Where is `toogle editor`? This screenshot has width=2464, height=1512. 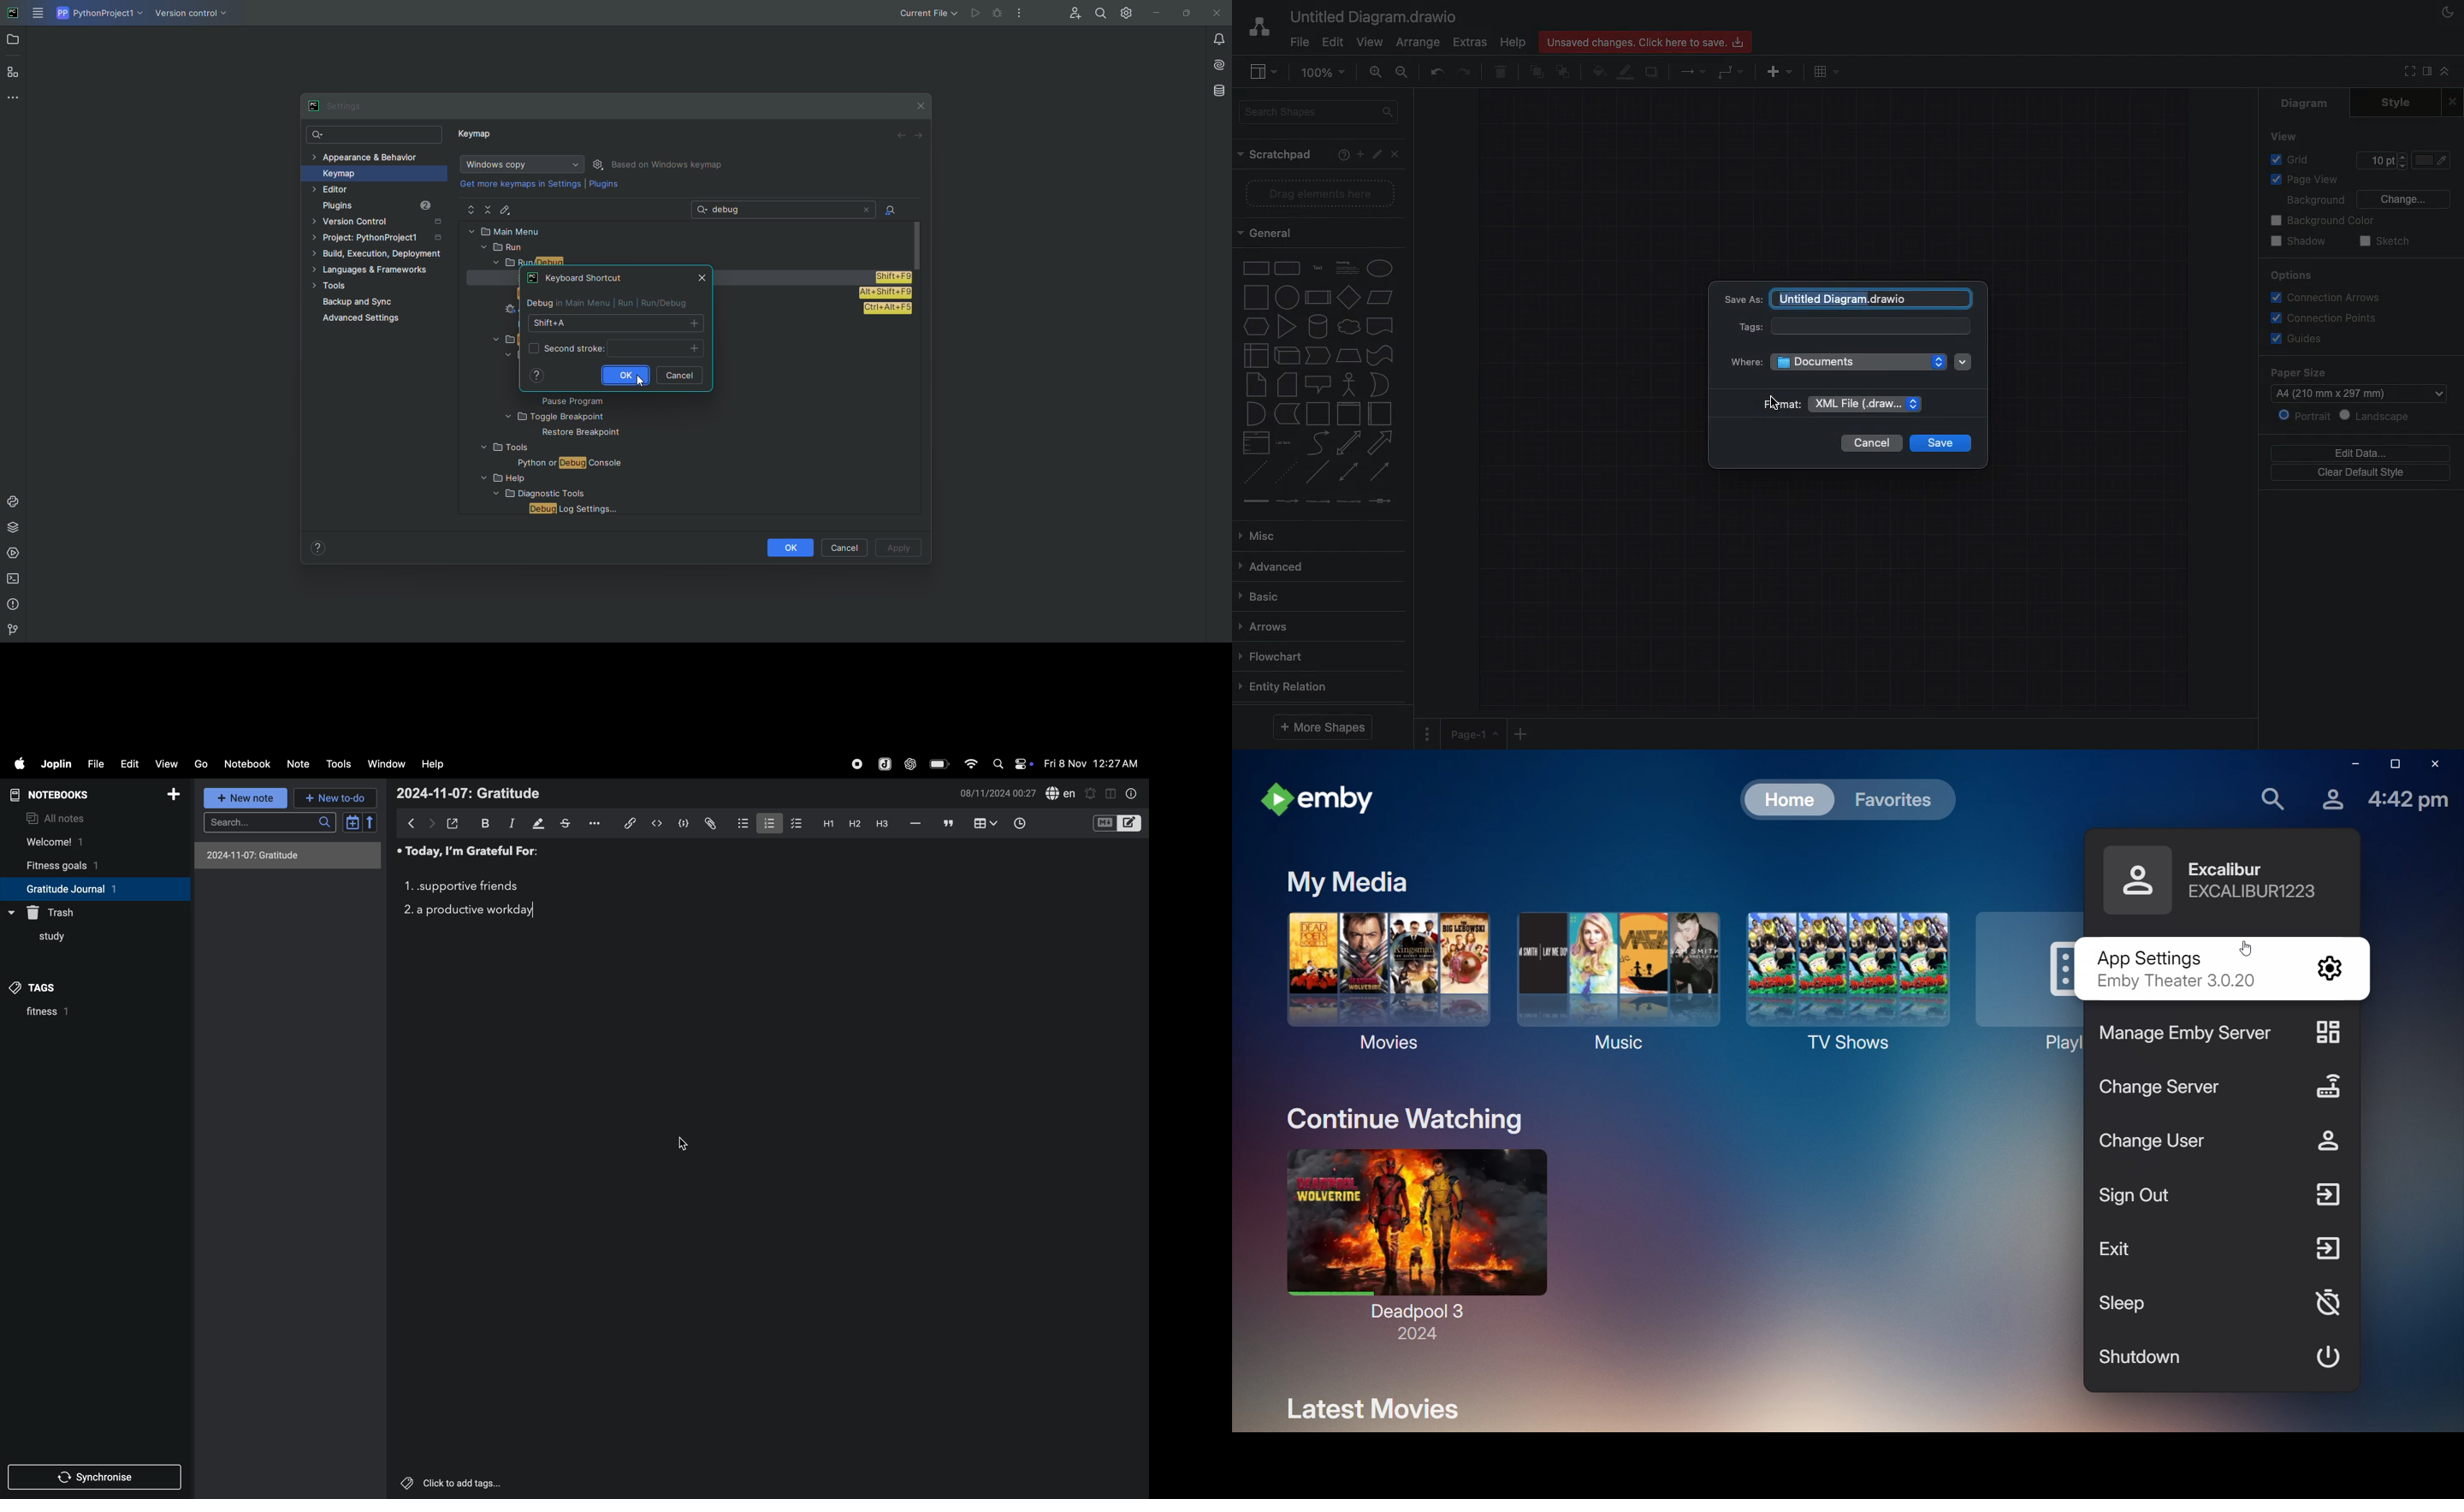
toogle editor is located at coordinates (1117, 825).